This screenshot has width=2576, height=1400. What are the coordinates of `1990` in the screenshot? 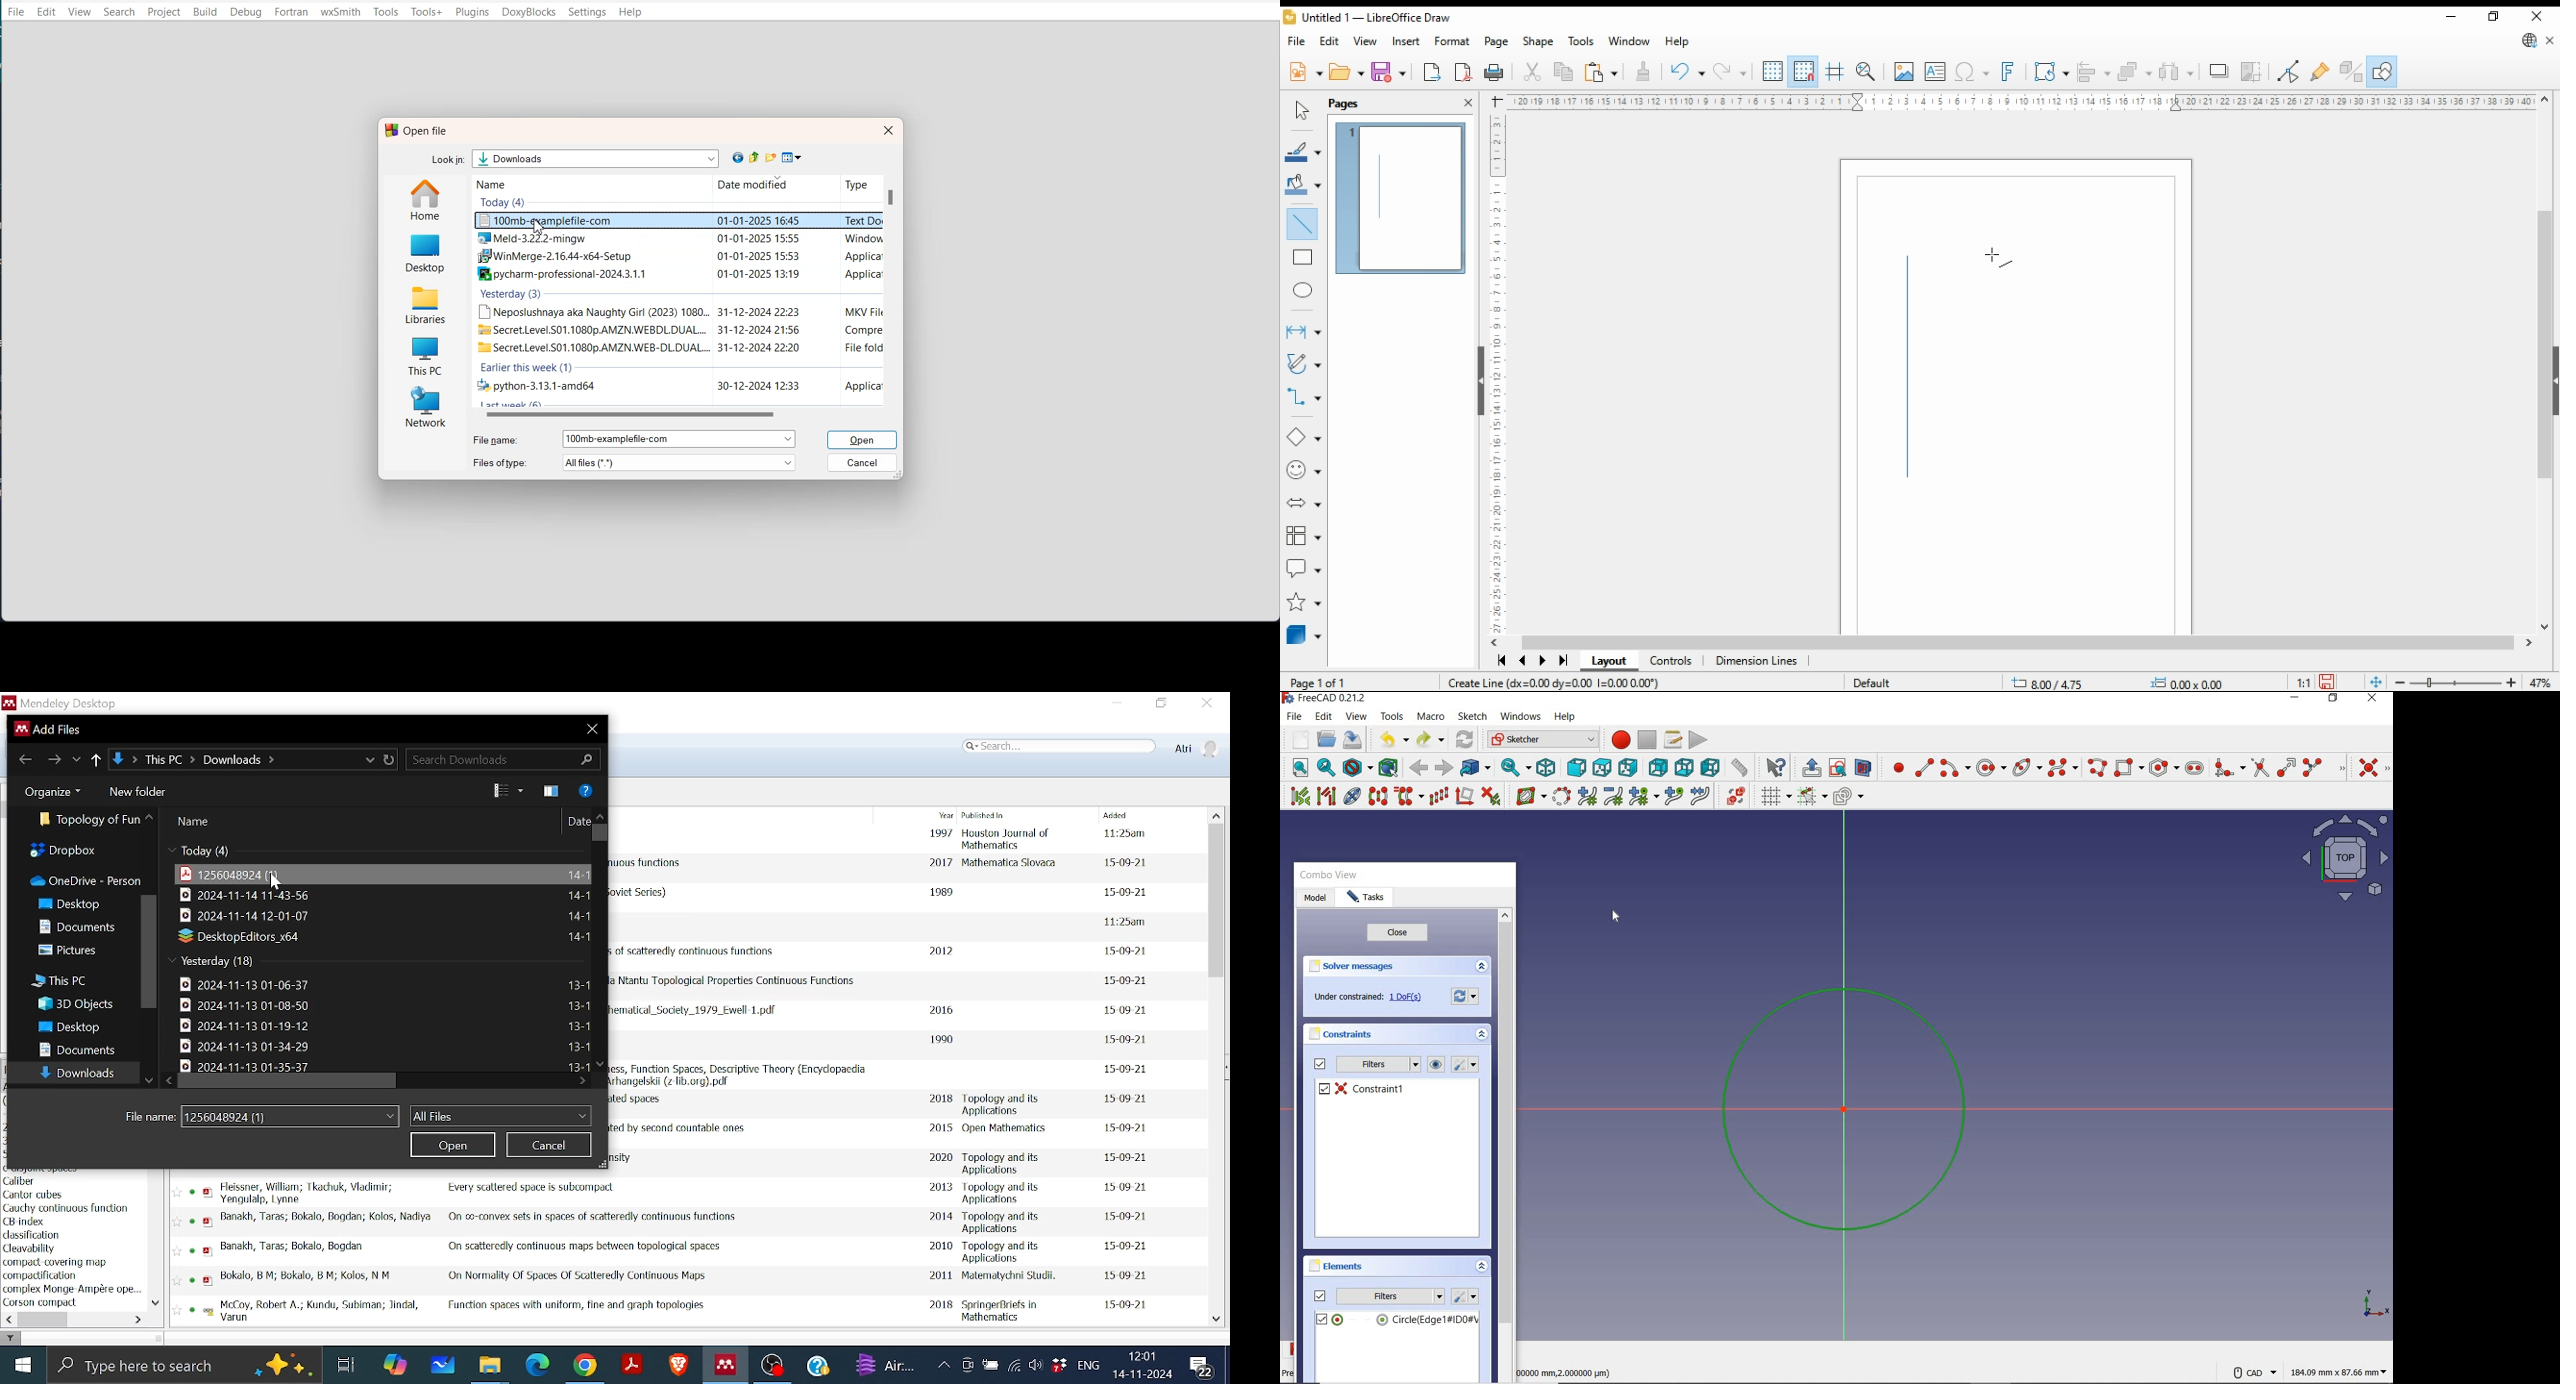 It's located at (942, 1040).